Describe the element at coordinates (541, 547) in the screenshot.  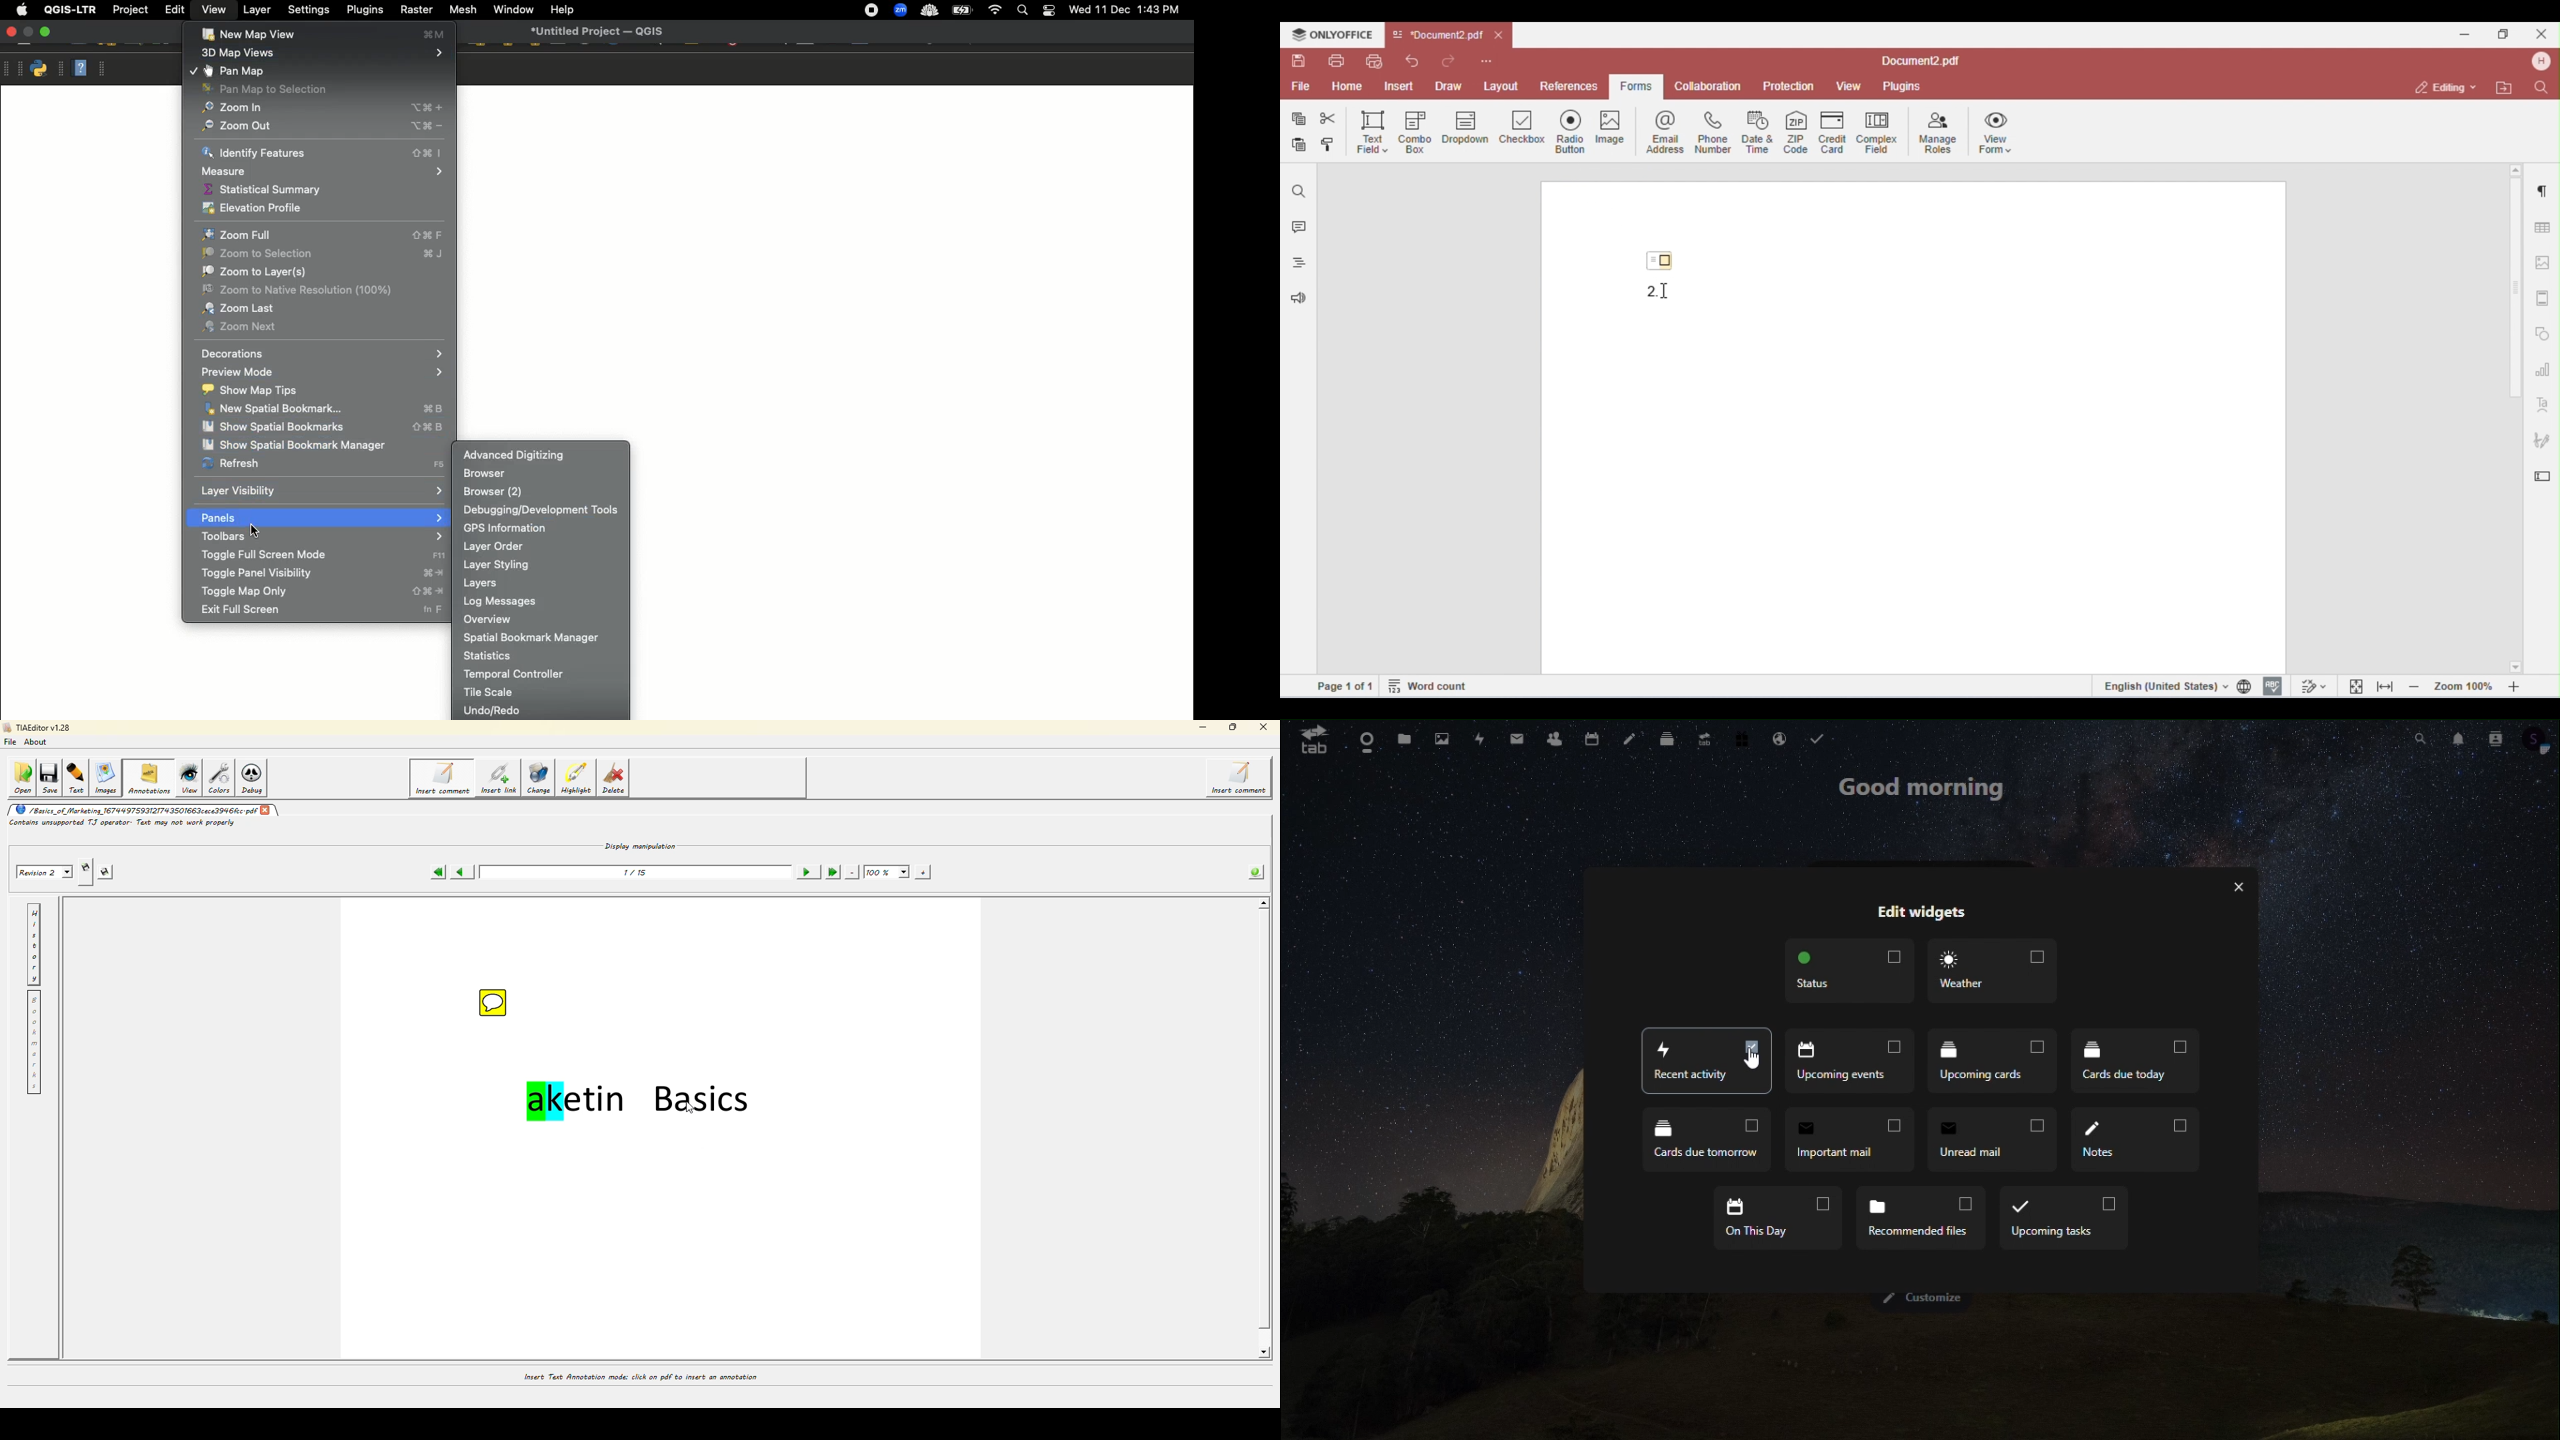
I see `Layer order` at that location.